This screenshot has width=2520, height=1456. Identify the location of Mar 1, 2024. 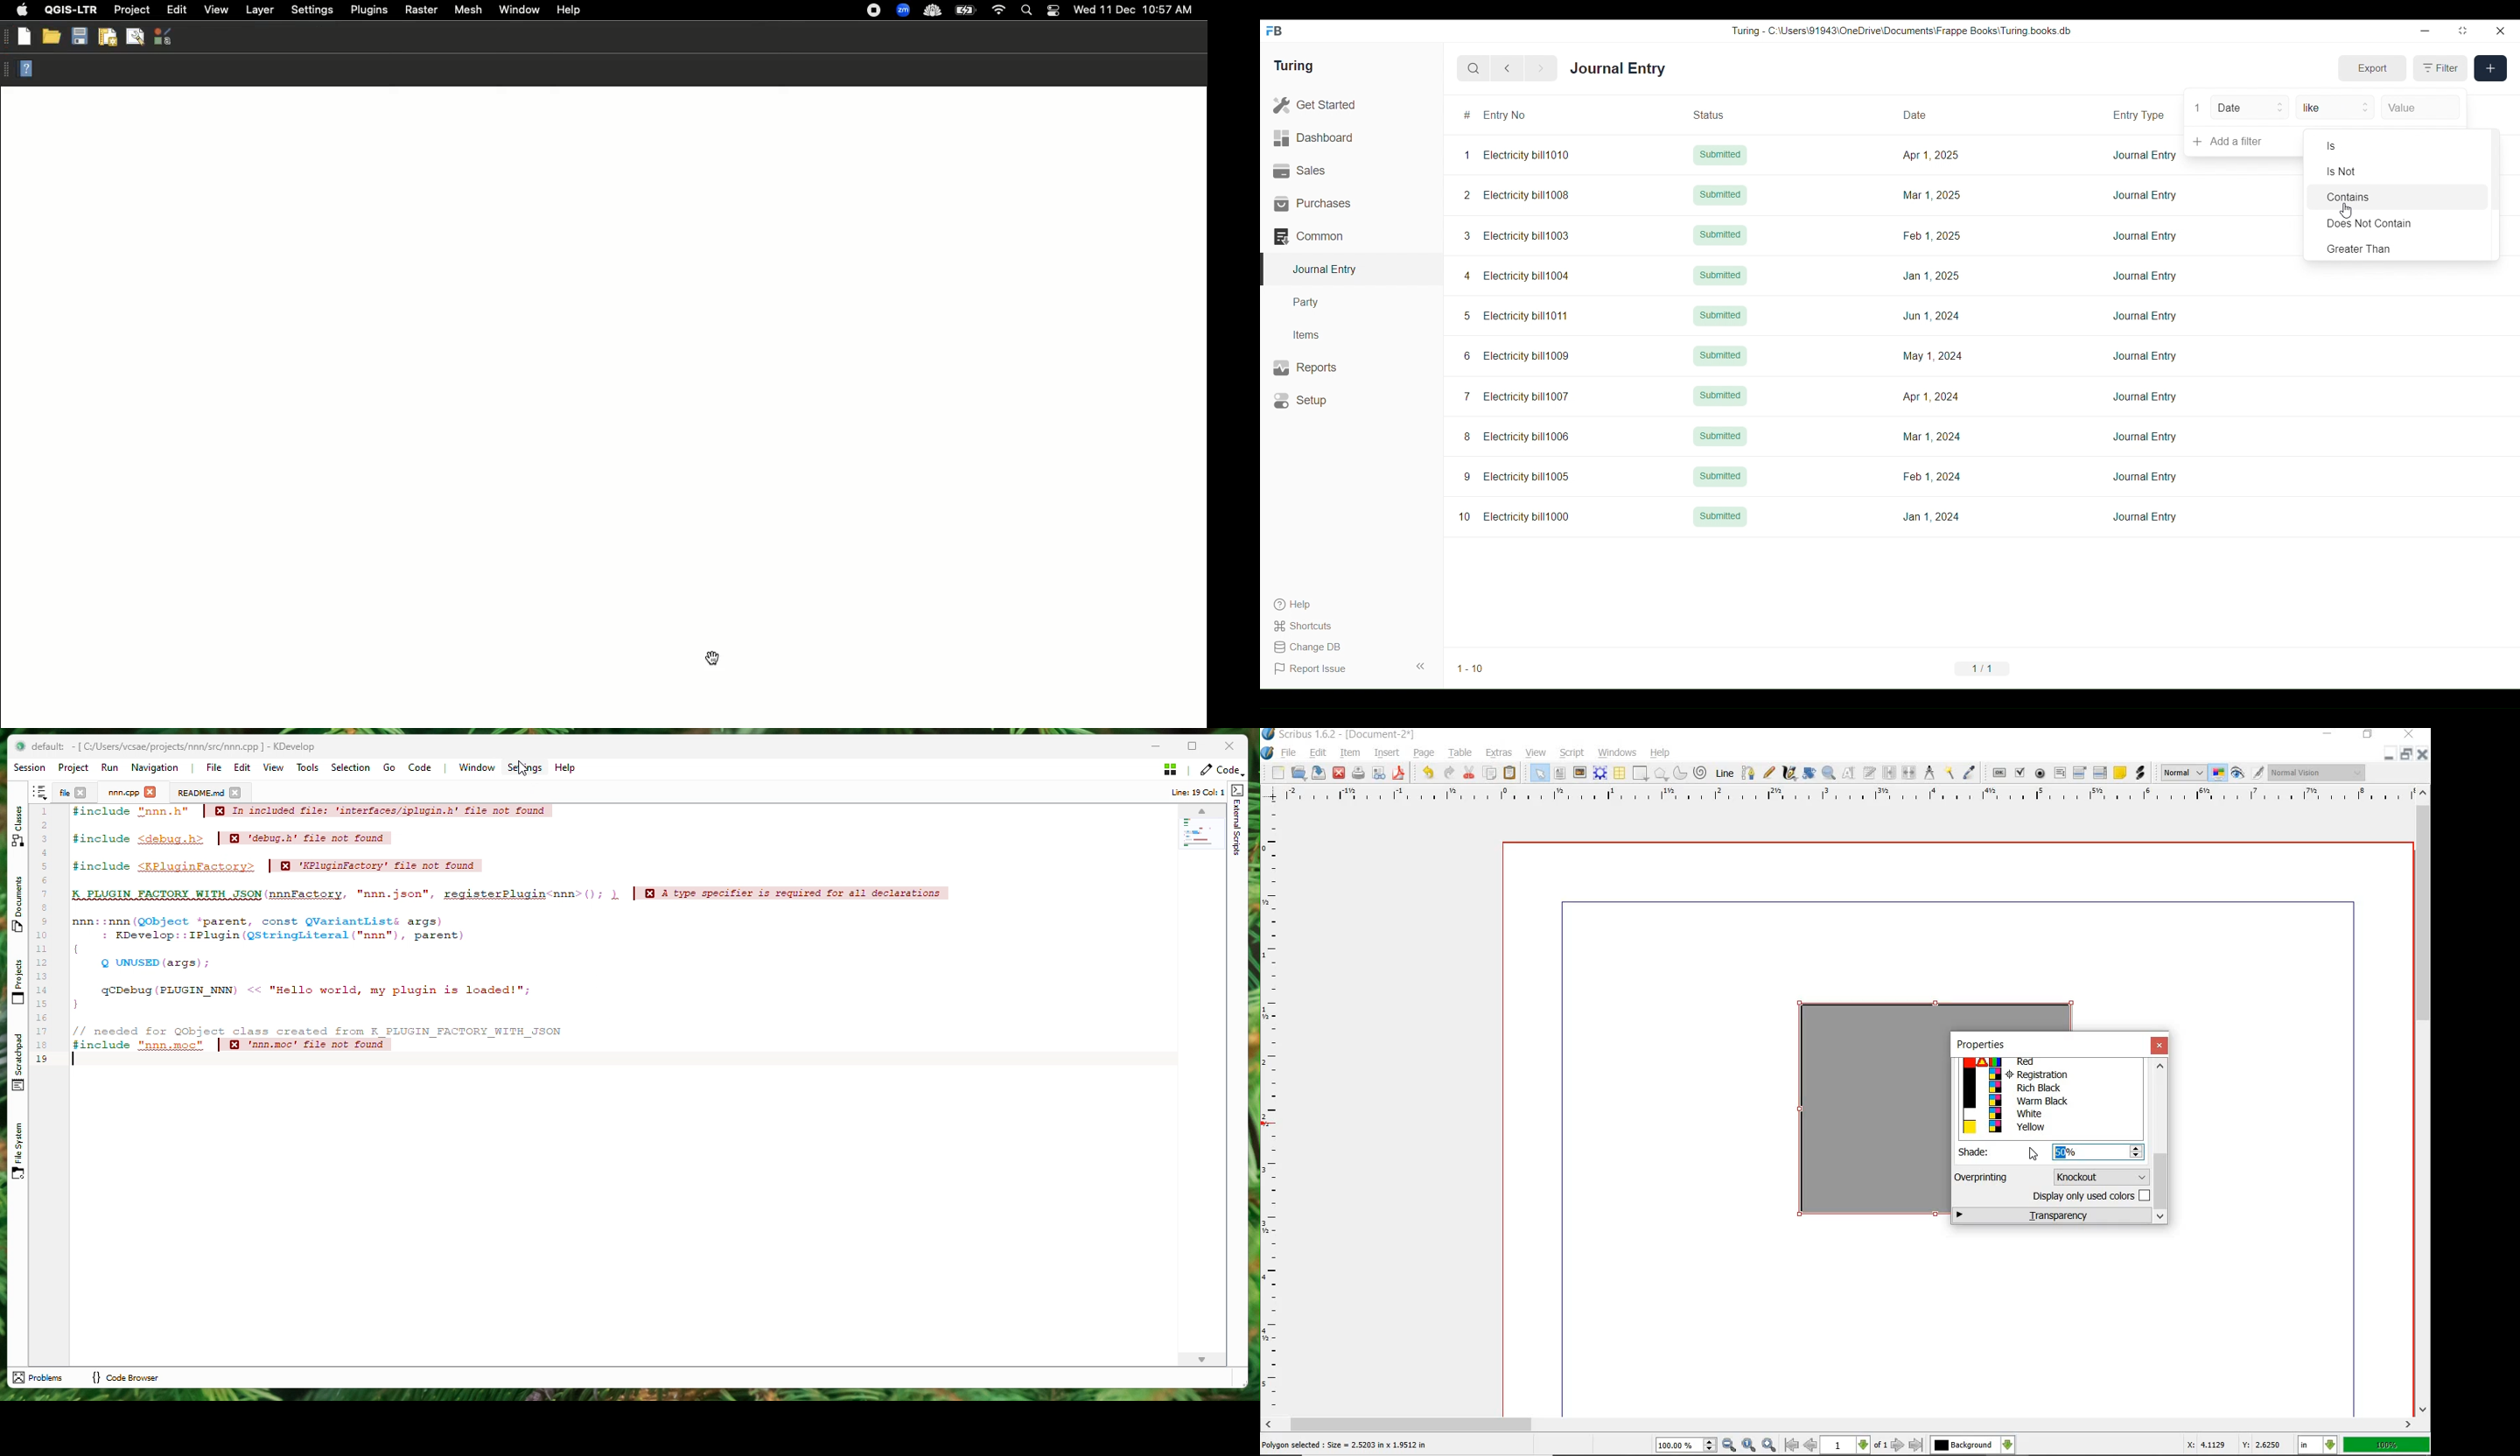
(1932, 436).